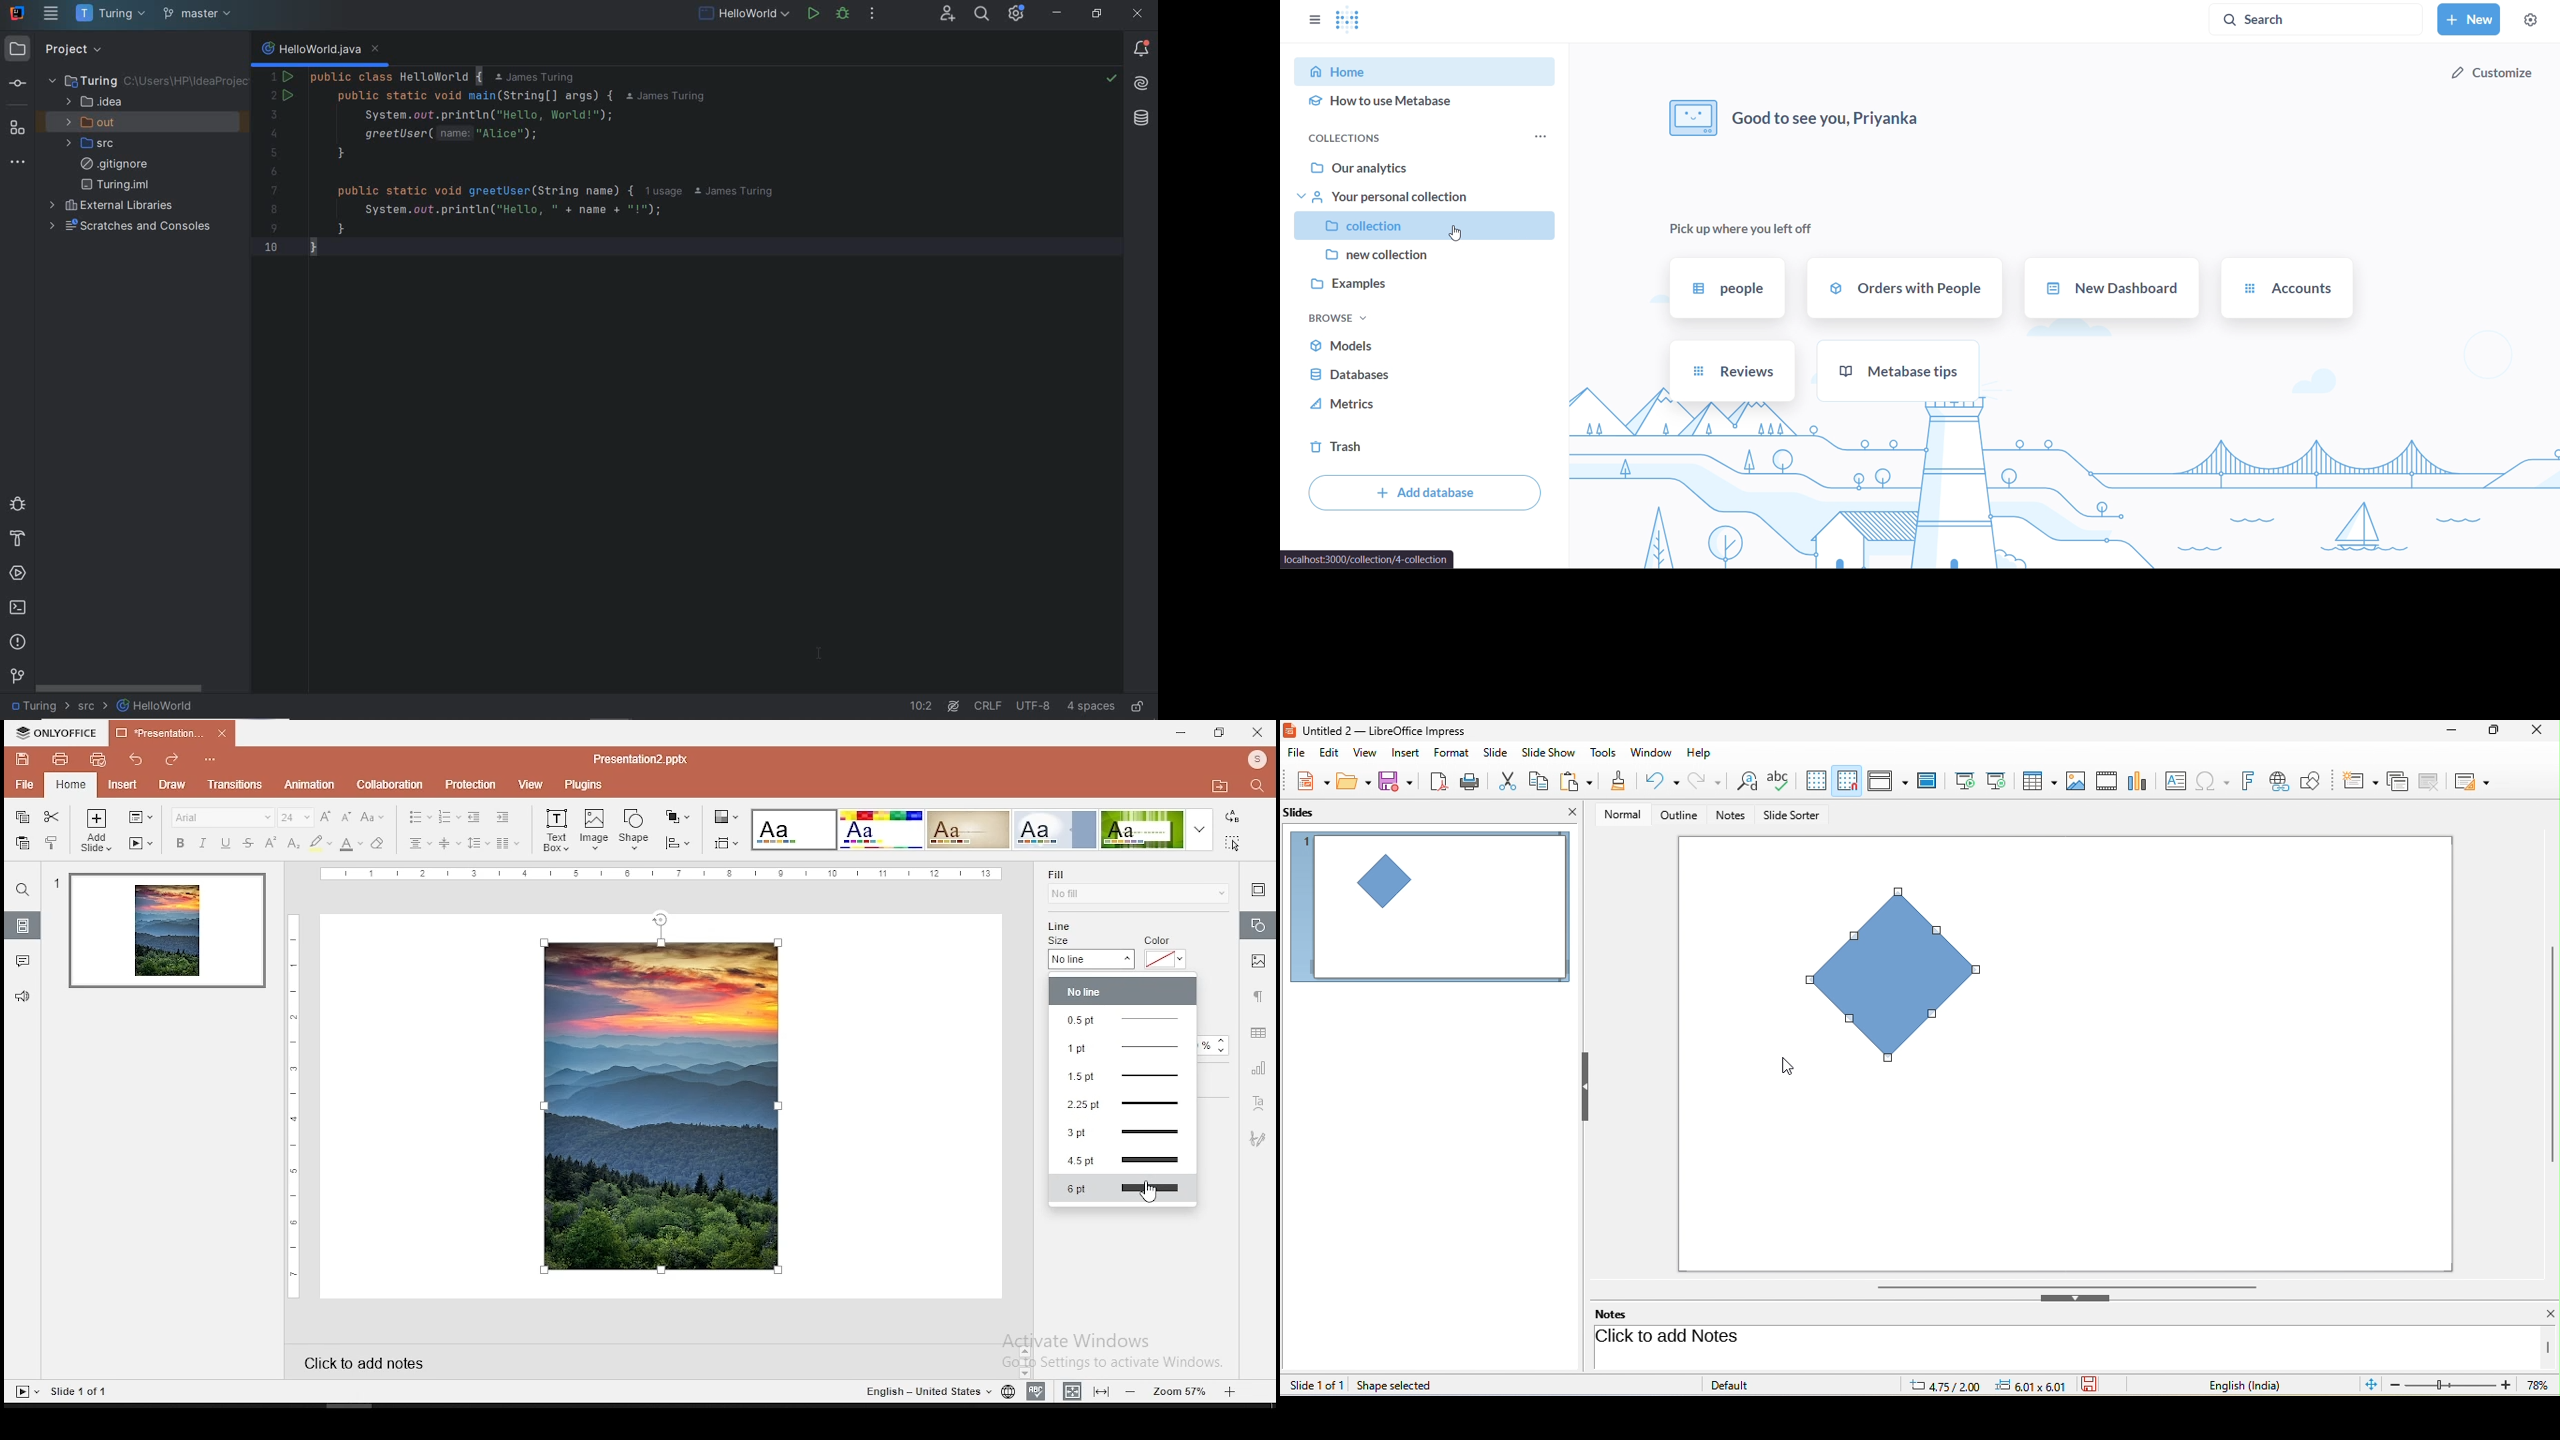  What do you see at coordinates (448, 816) in the screenshot?
I see `numbering` at bounding box center [448, 816].